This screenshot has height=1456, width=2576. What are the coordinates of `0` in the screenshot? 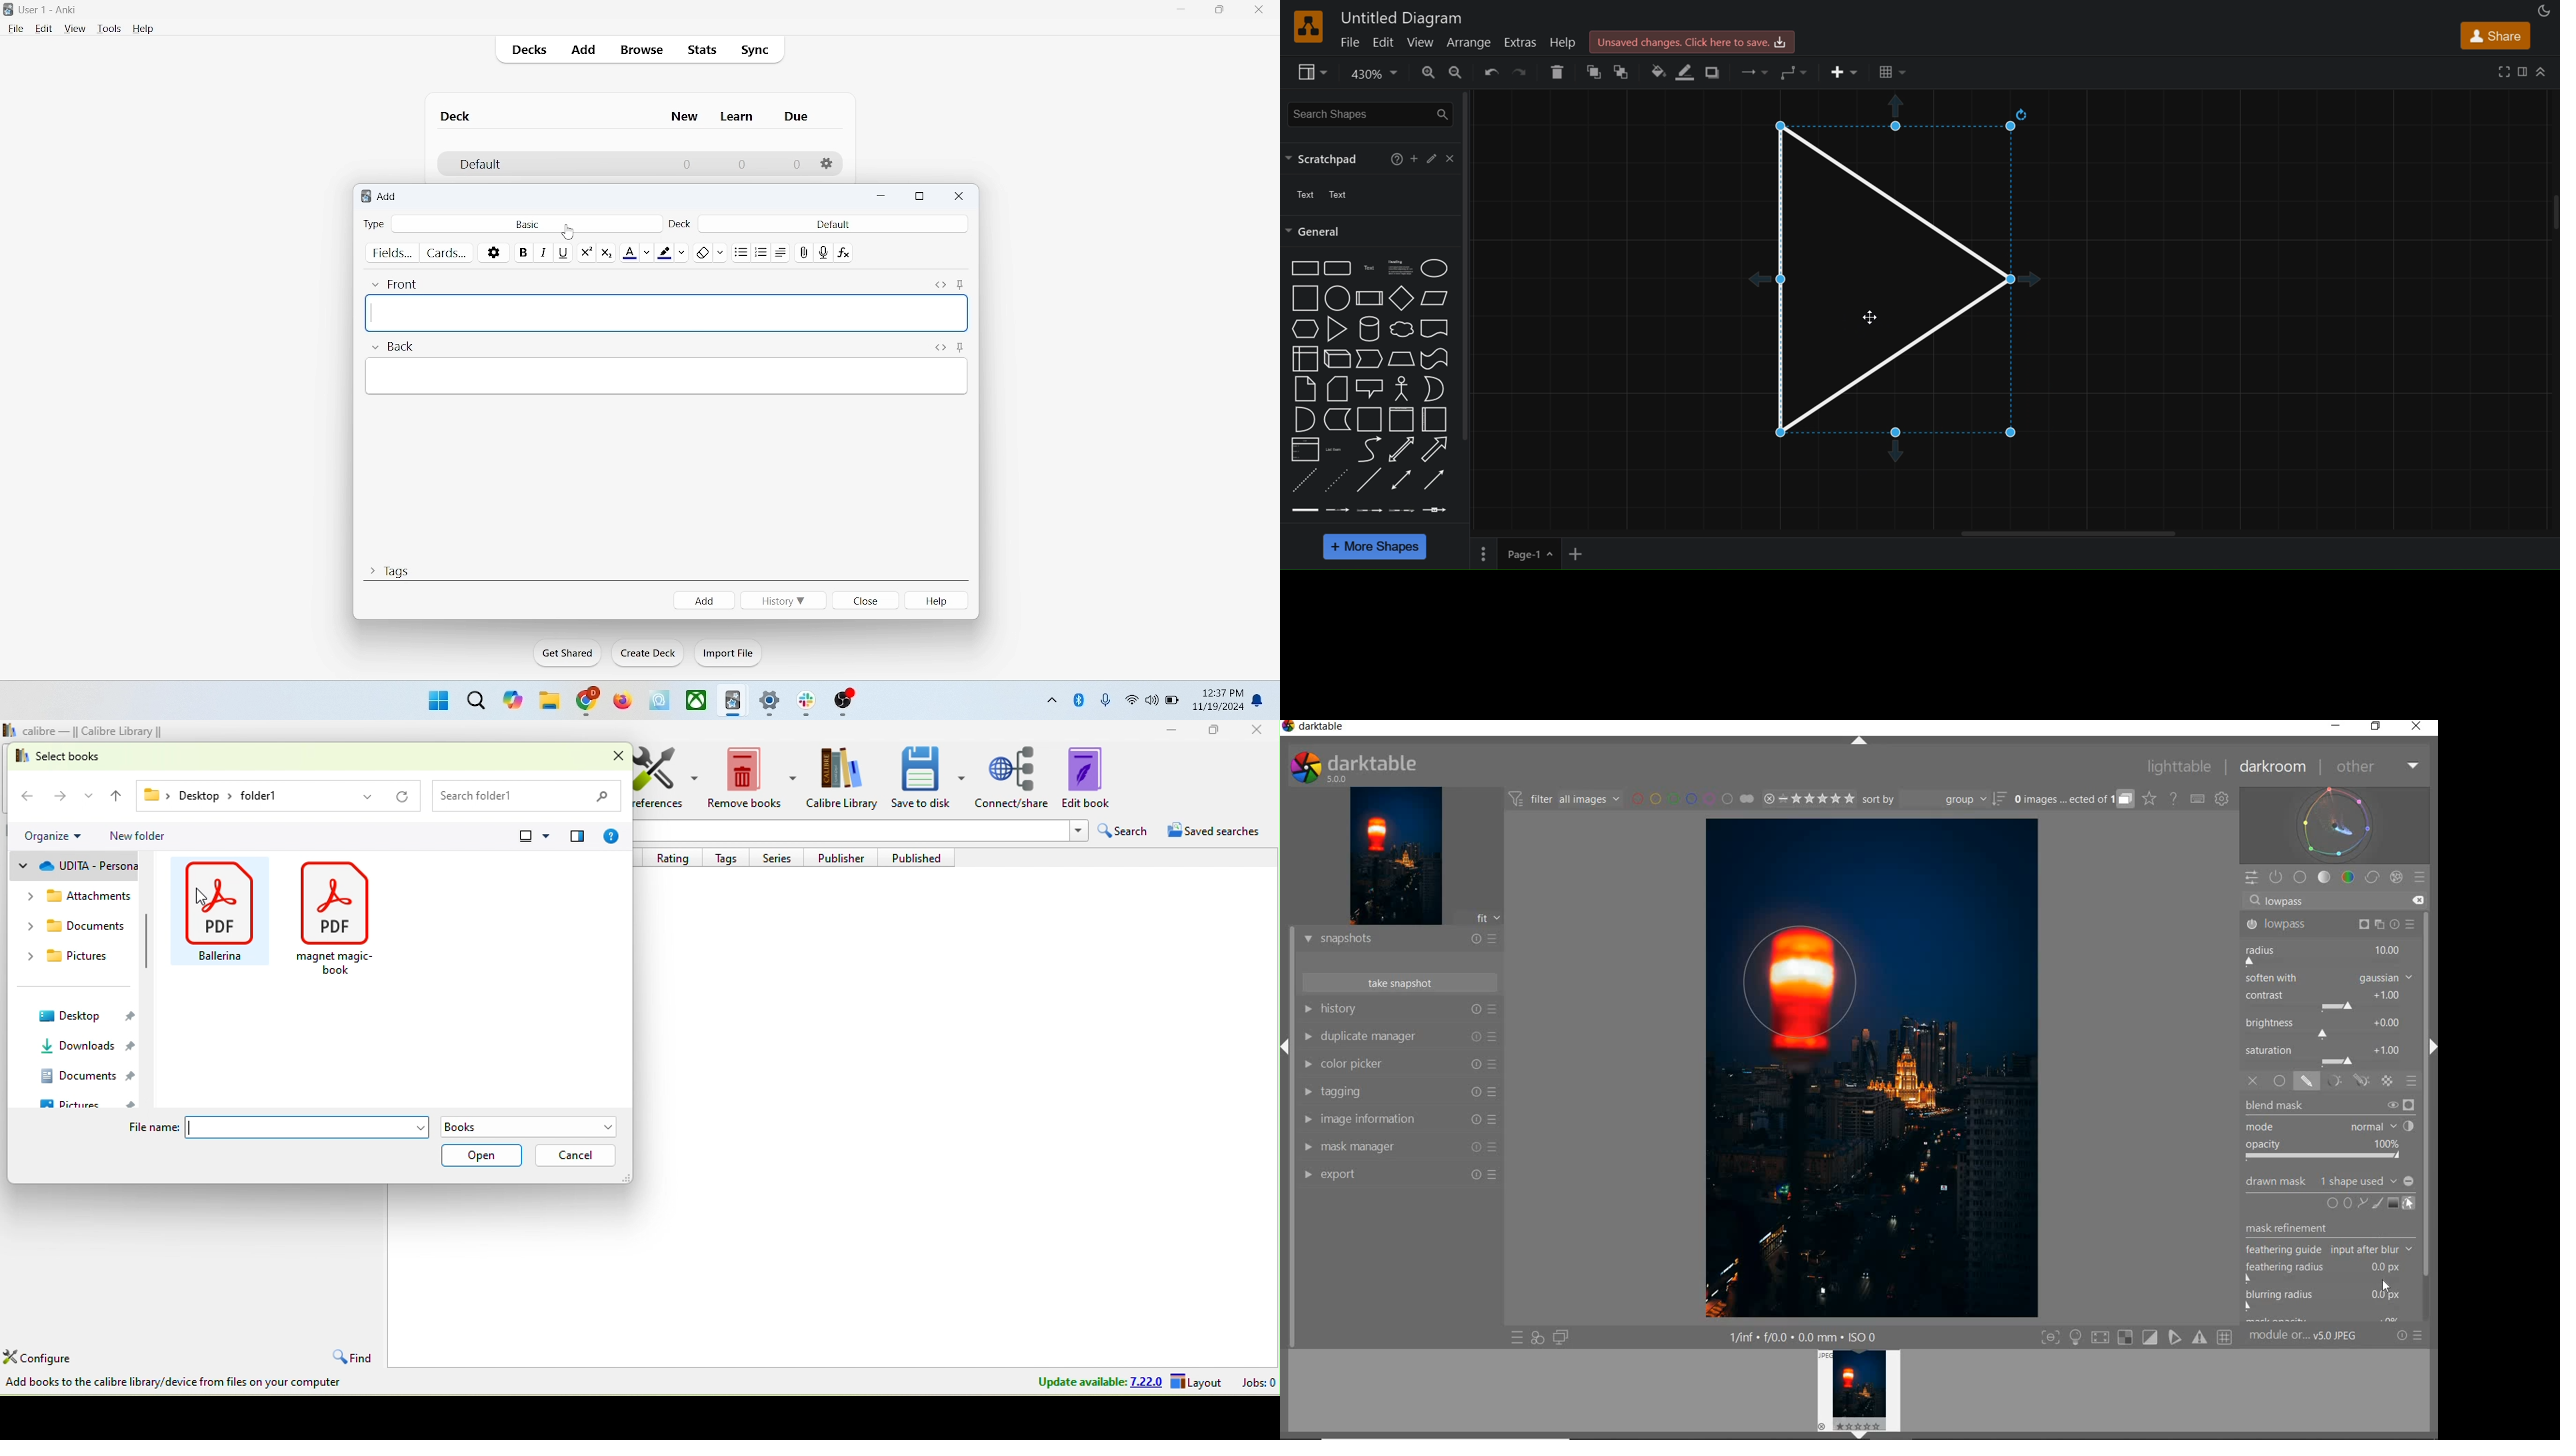 It's located at (796, 165).